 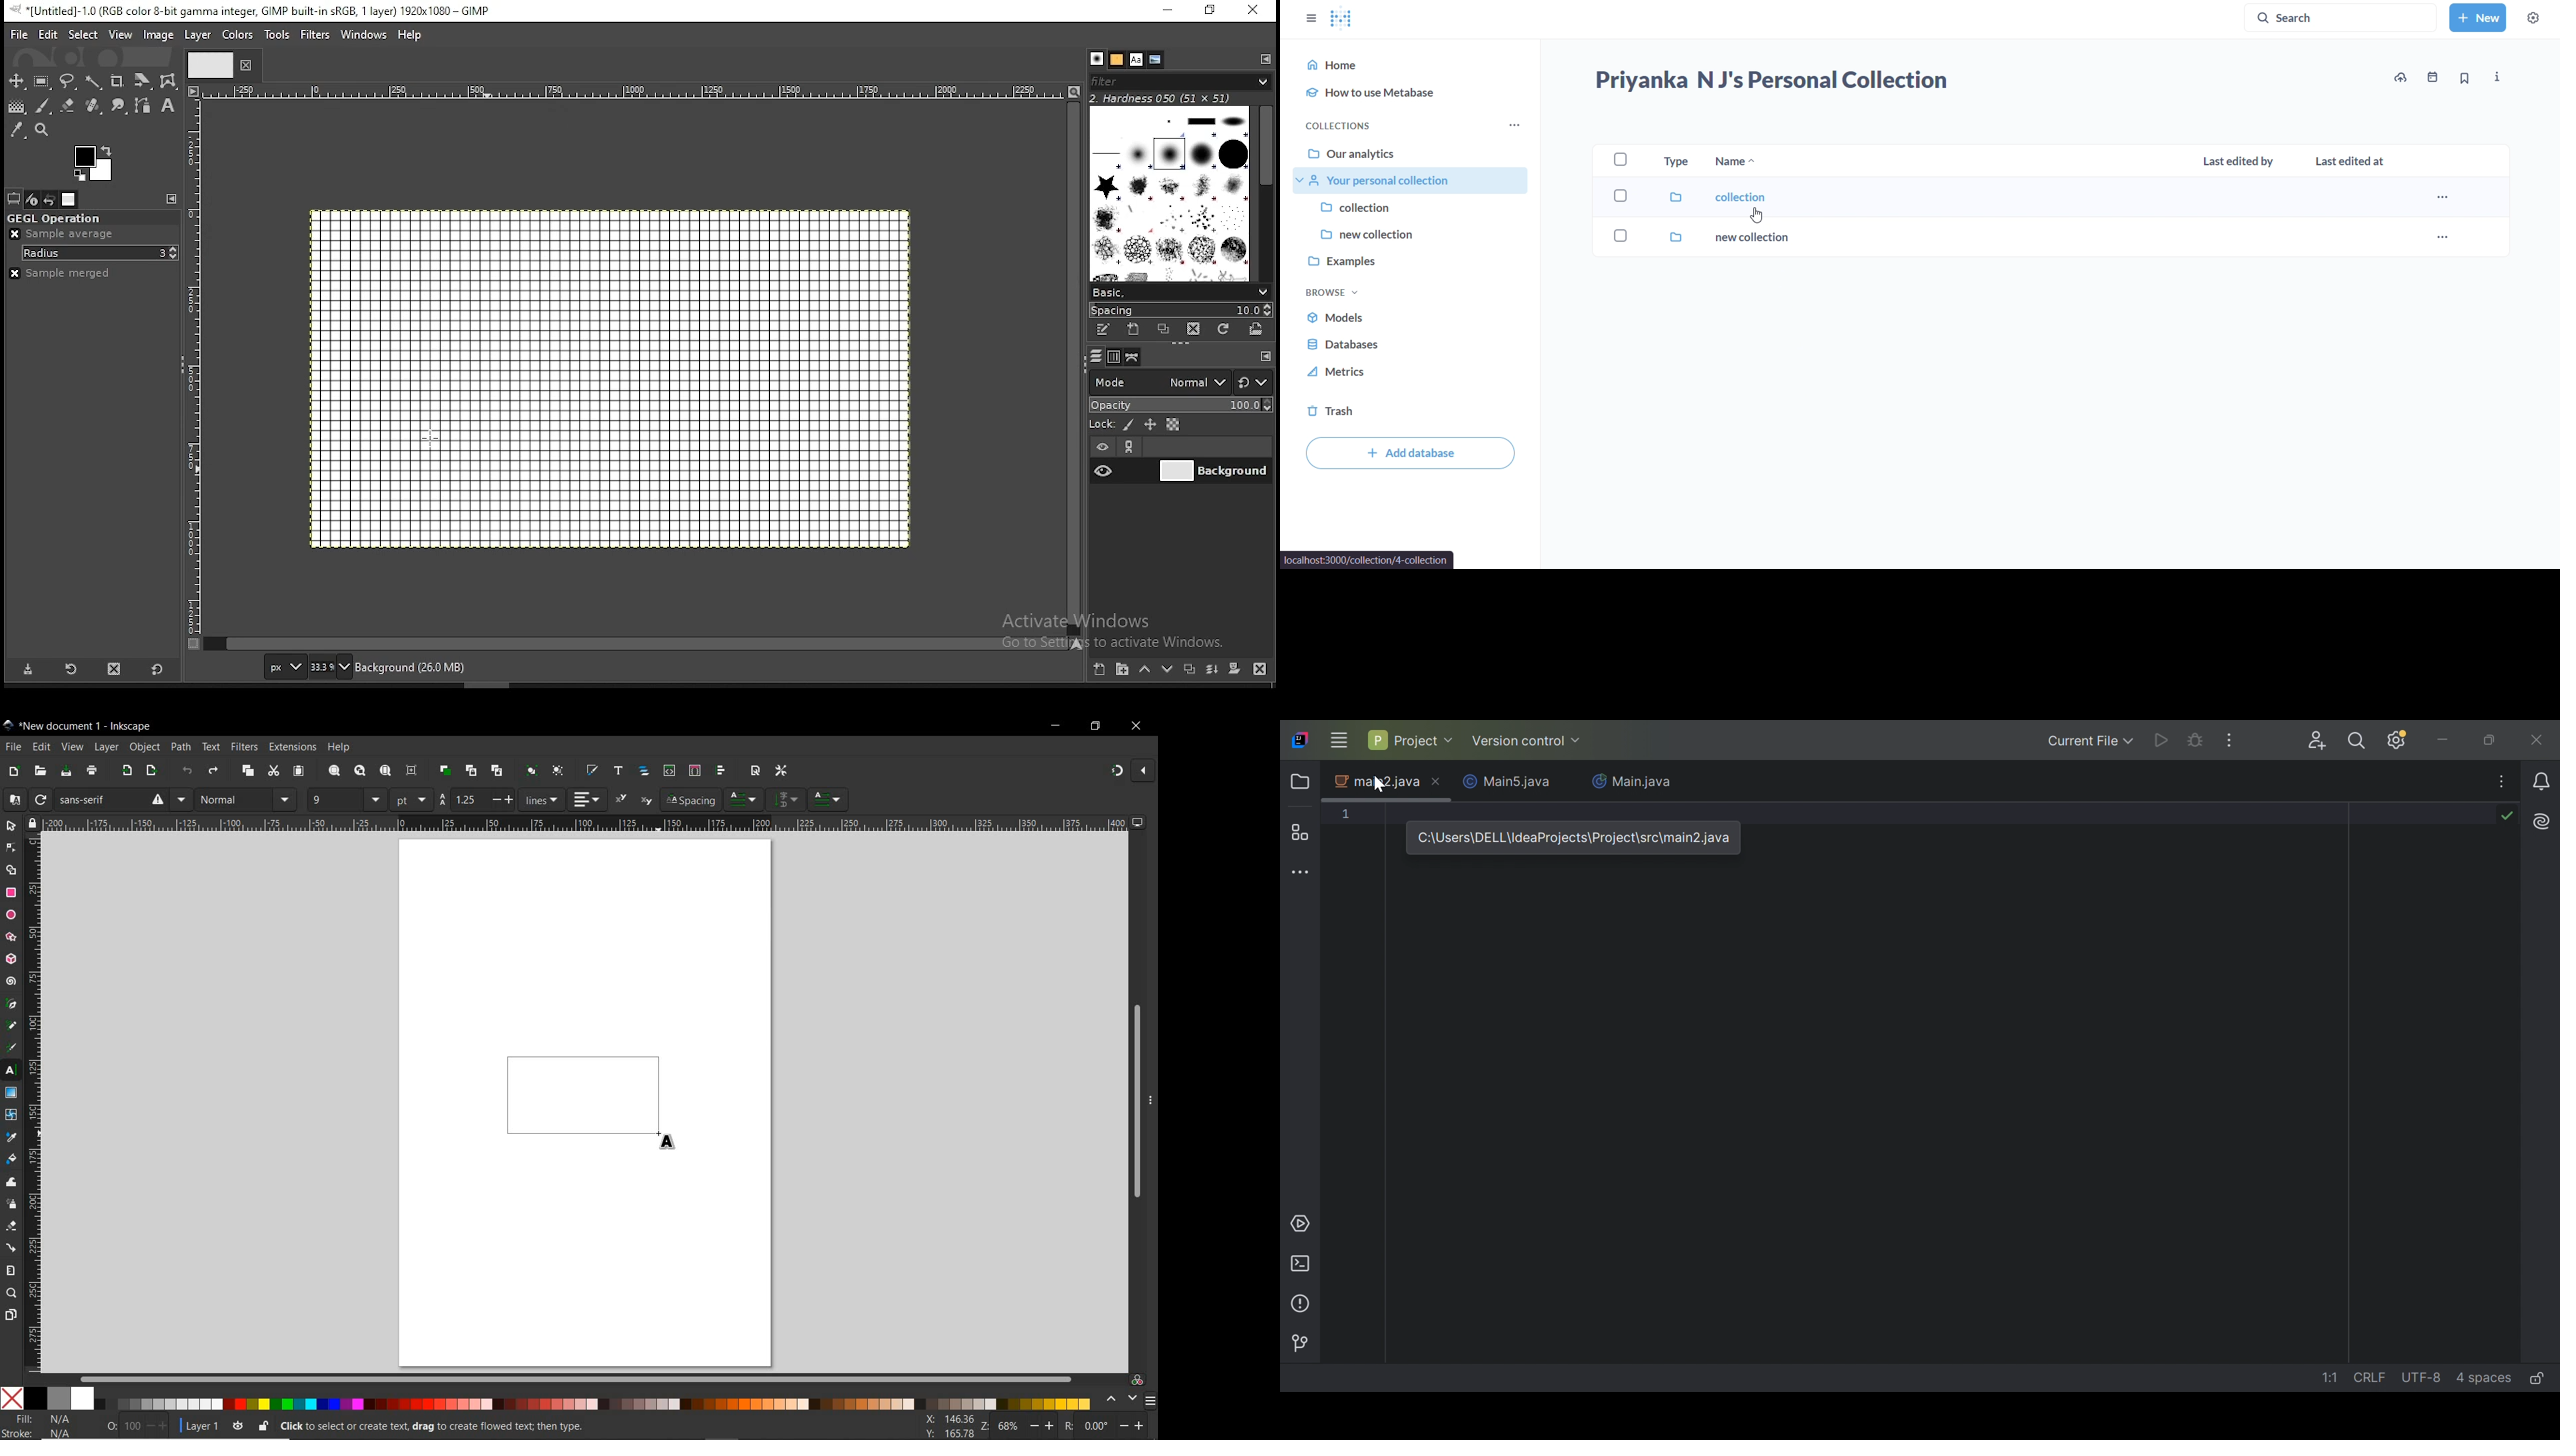 I want to click on import, so click(x=126, y=772).